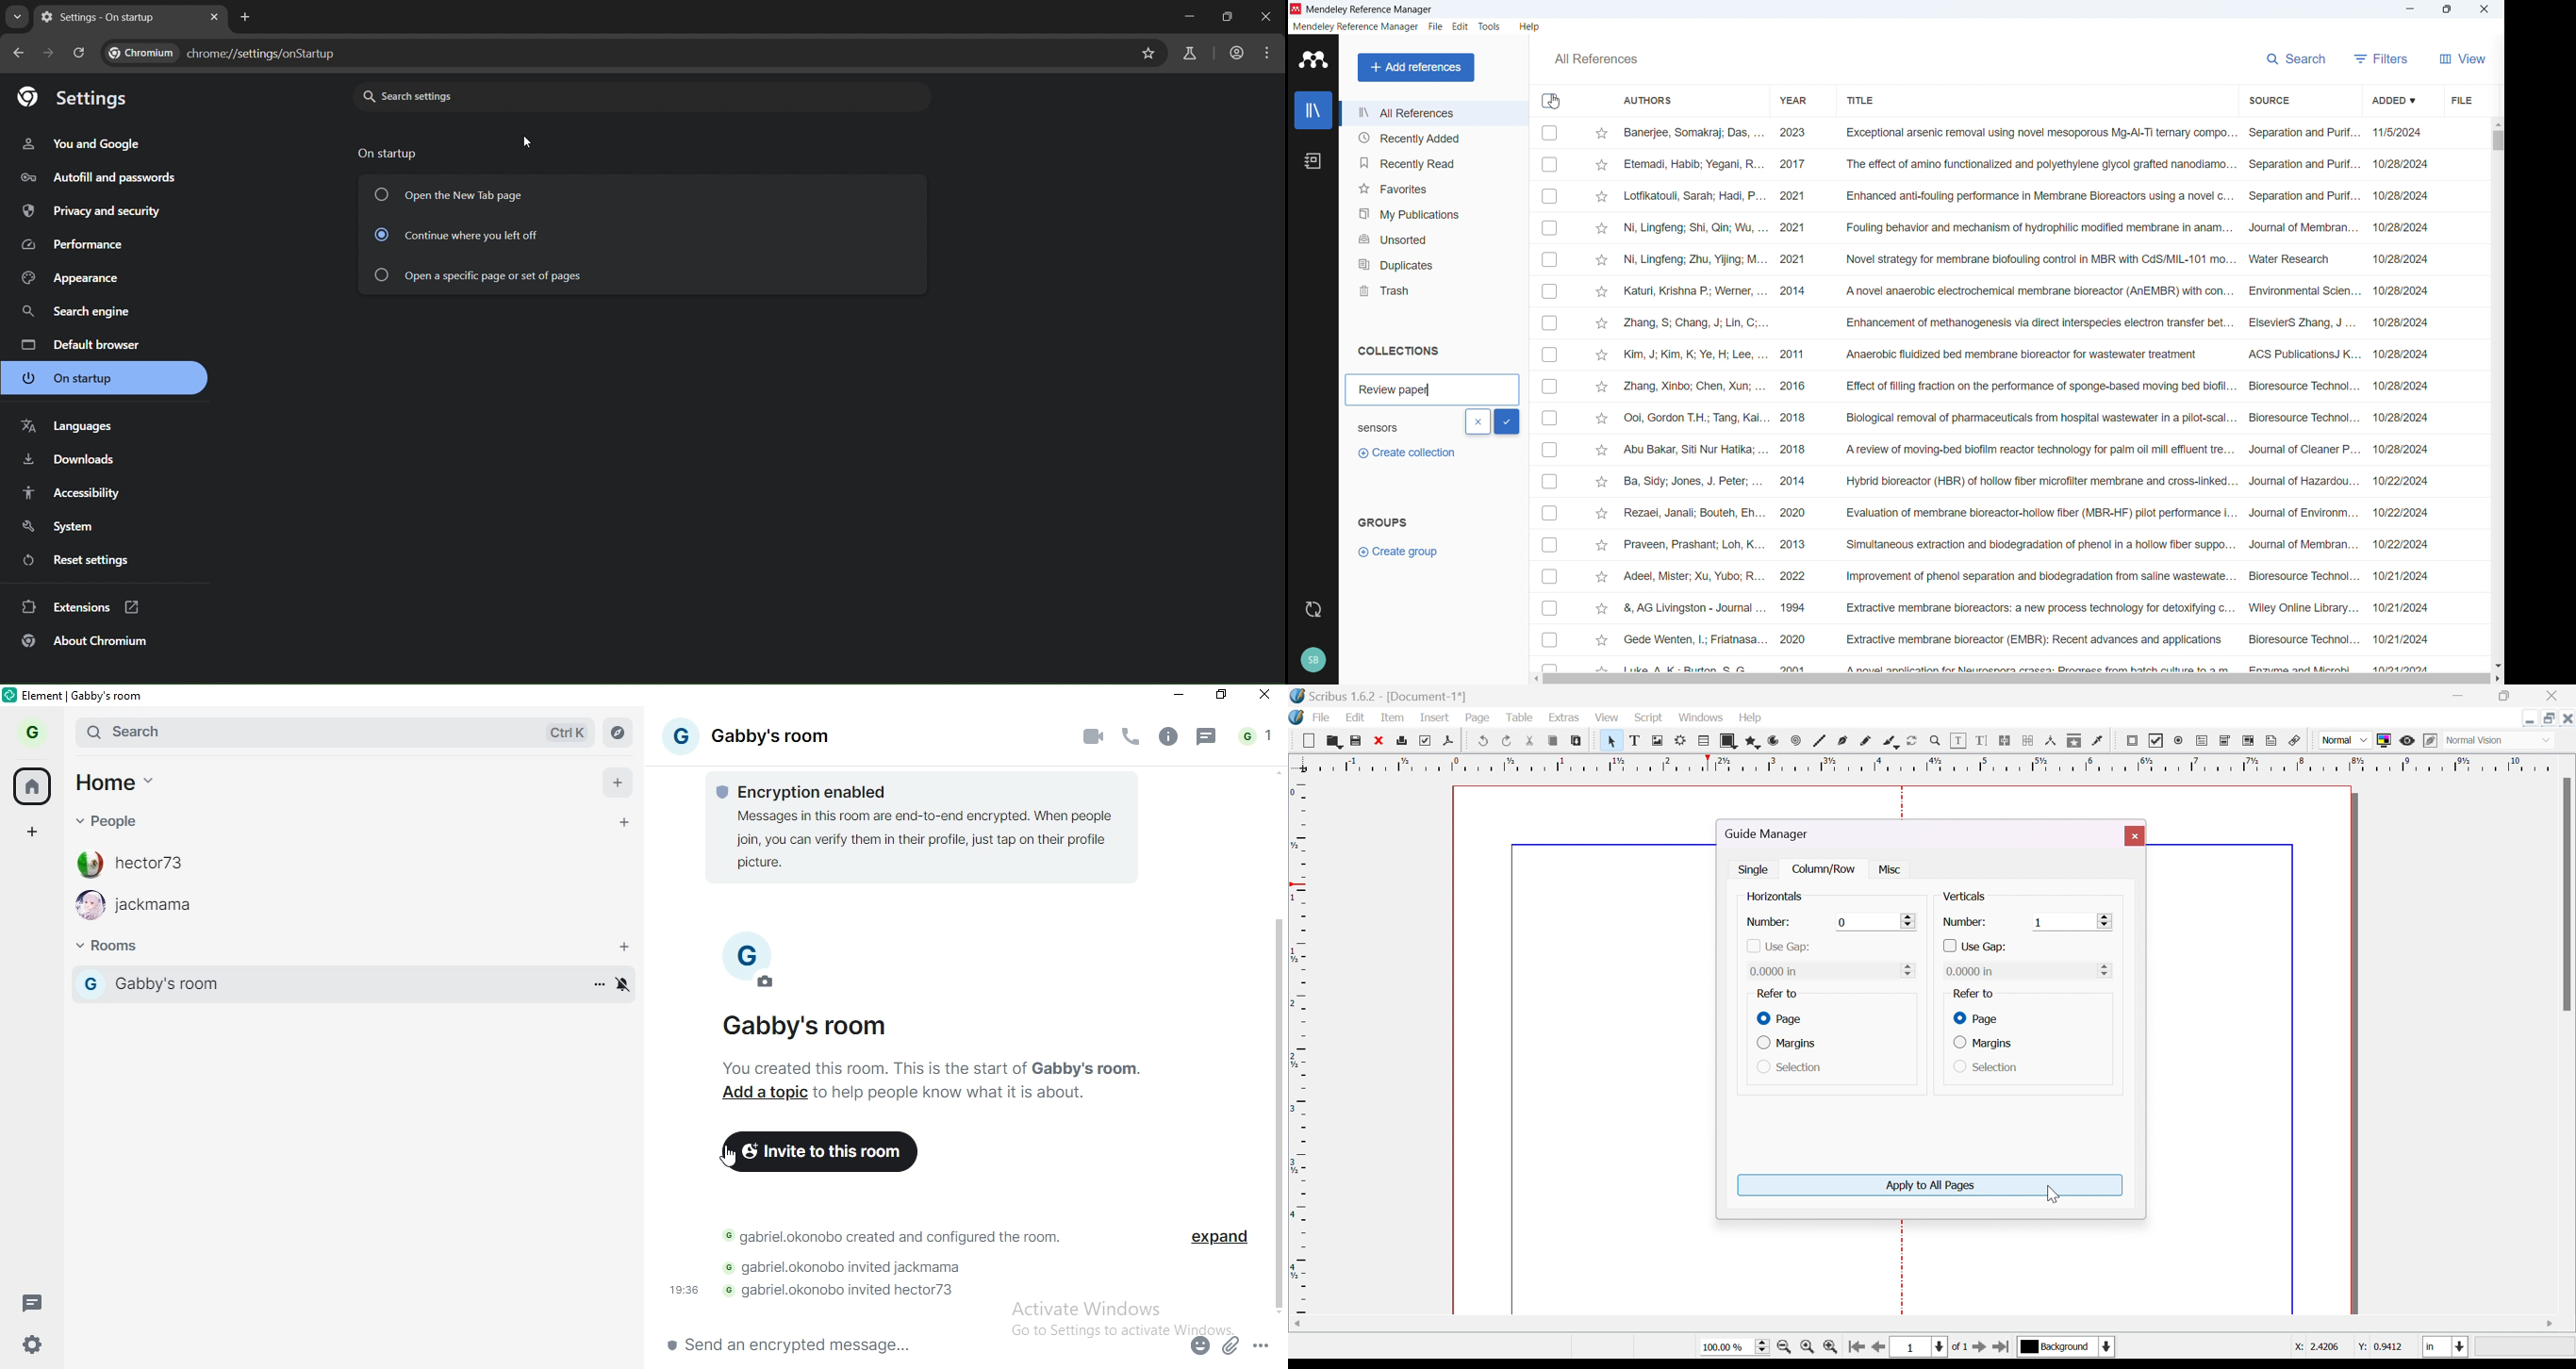 The image size is (2576, 1372). What do you see at coordinates (1550, 418) in the screenshot?
I see `Select respective publication` at bounding box center [1550, 418].